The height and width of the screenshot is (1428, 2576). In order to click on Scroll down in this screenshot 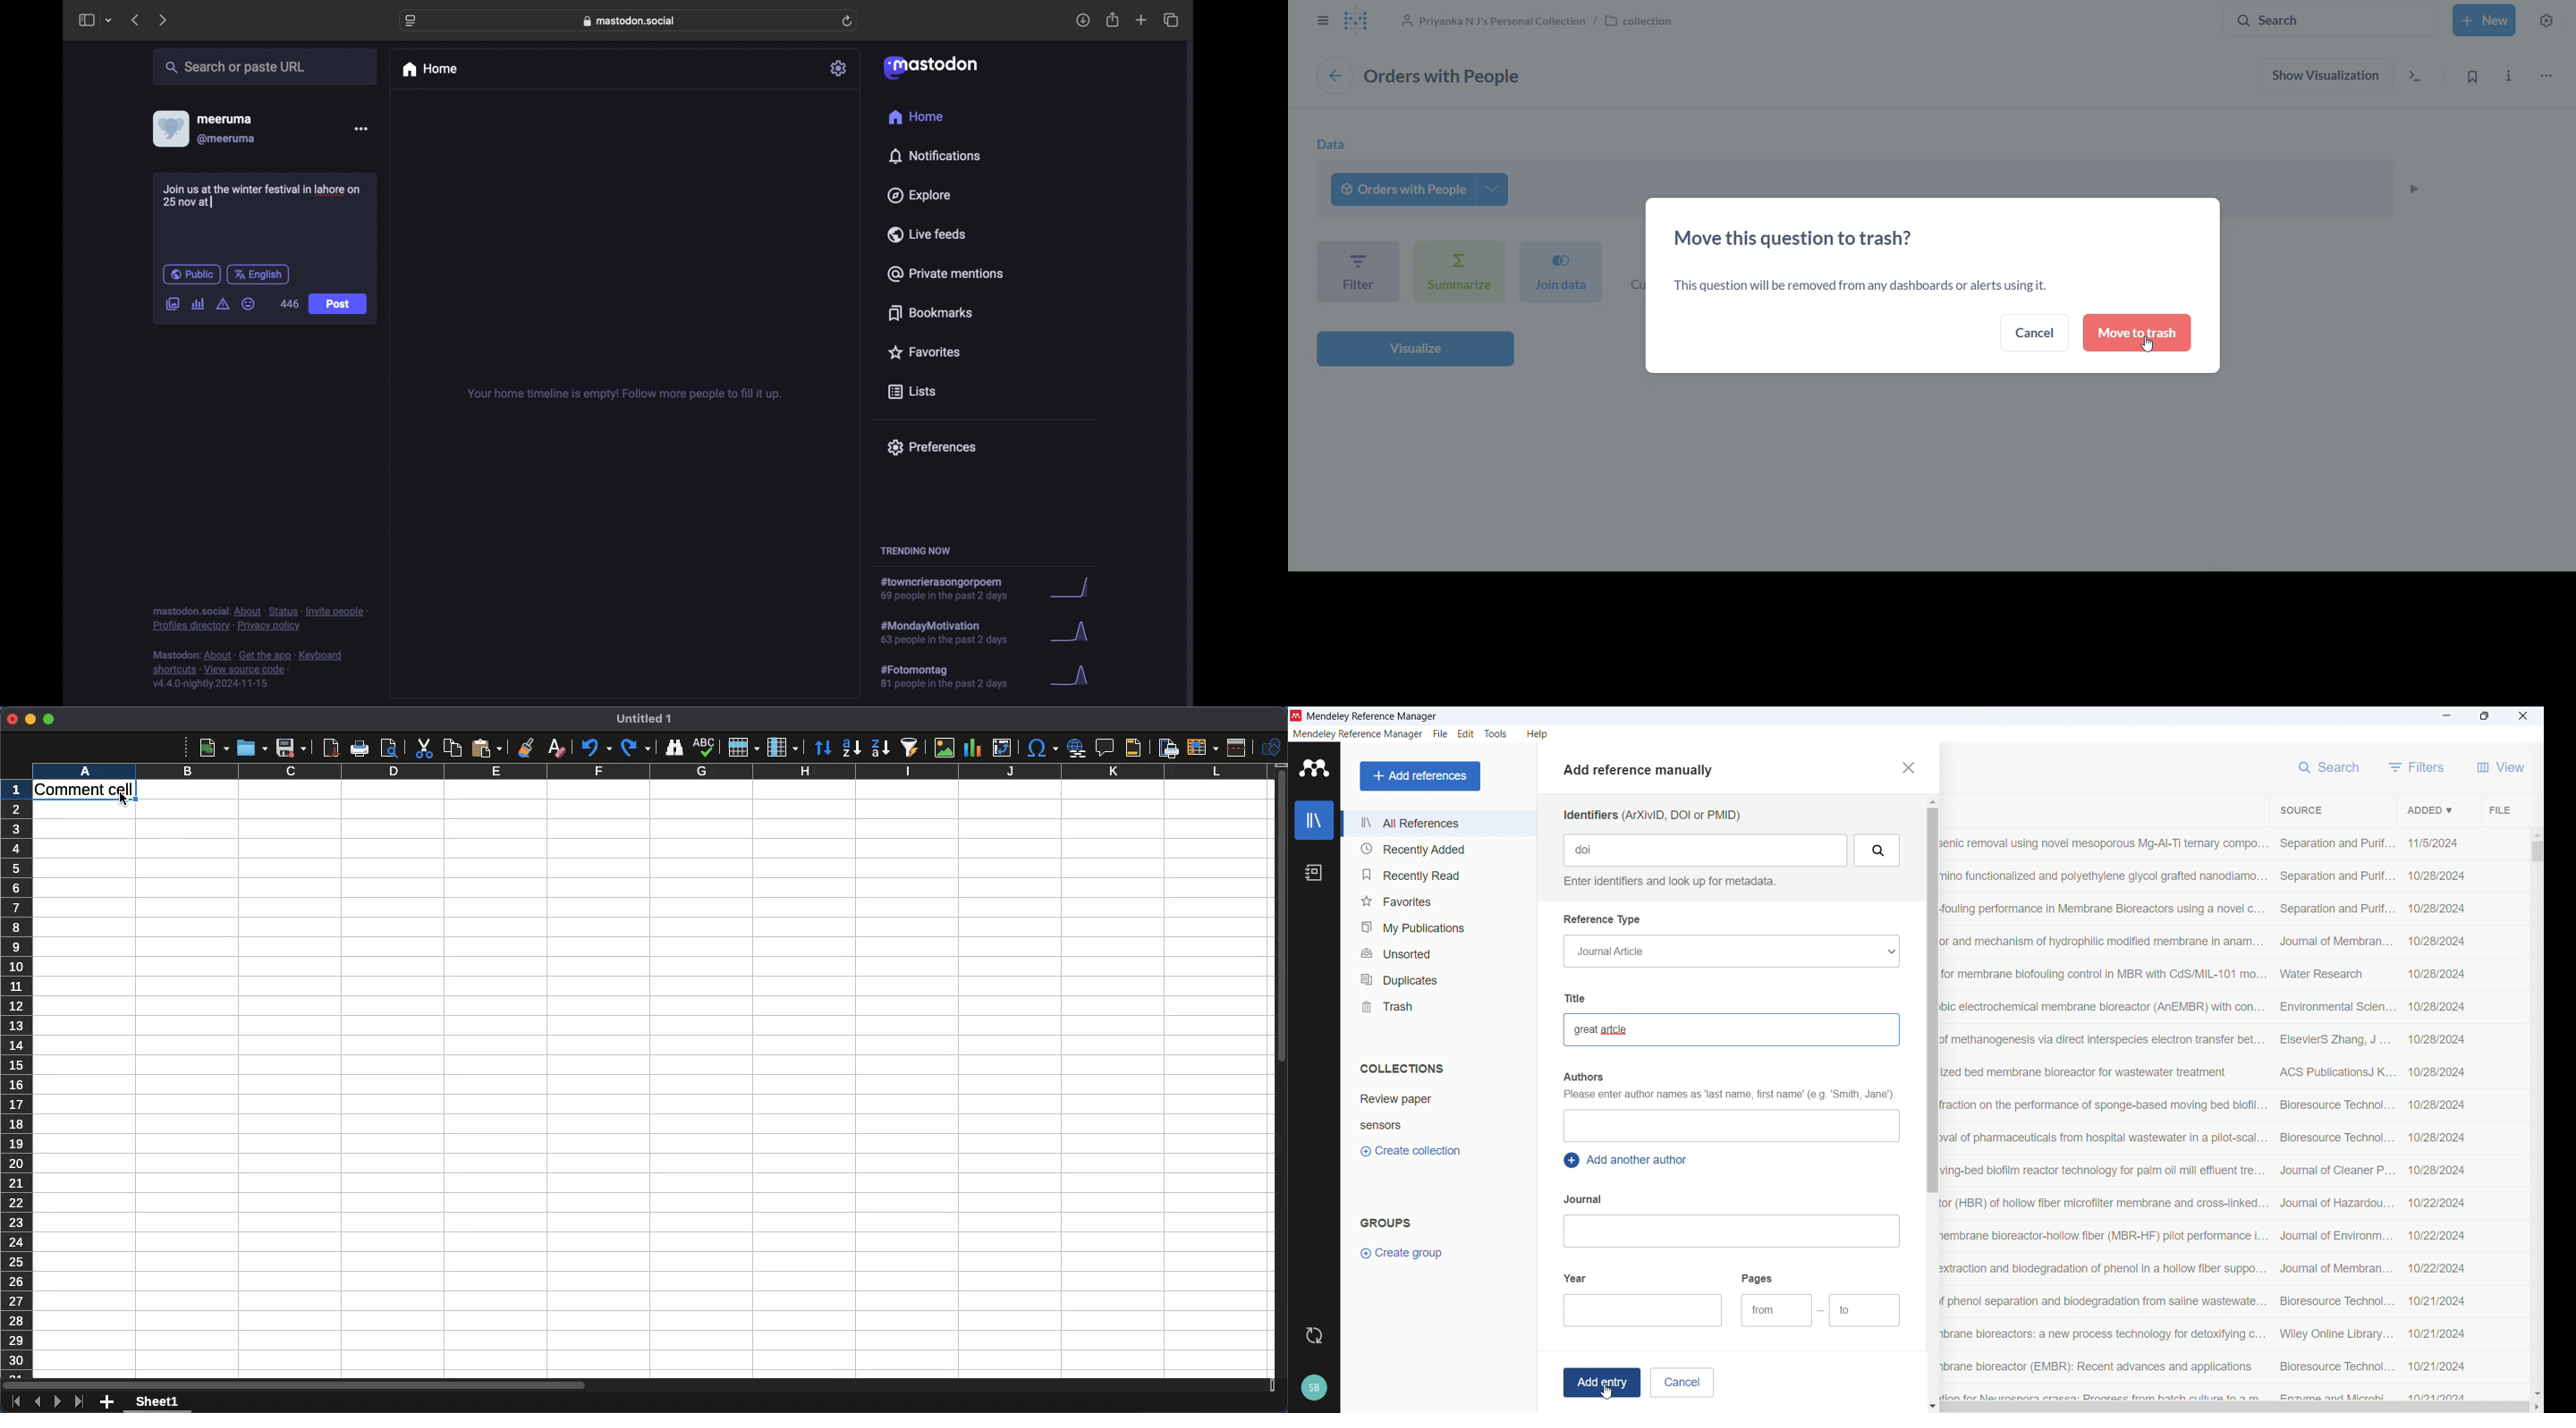, I will do `click(1933, 1407)`.